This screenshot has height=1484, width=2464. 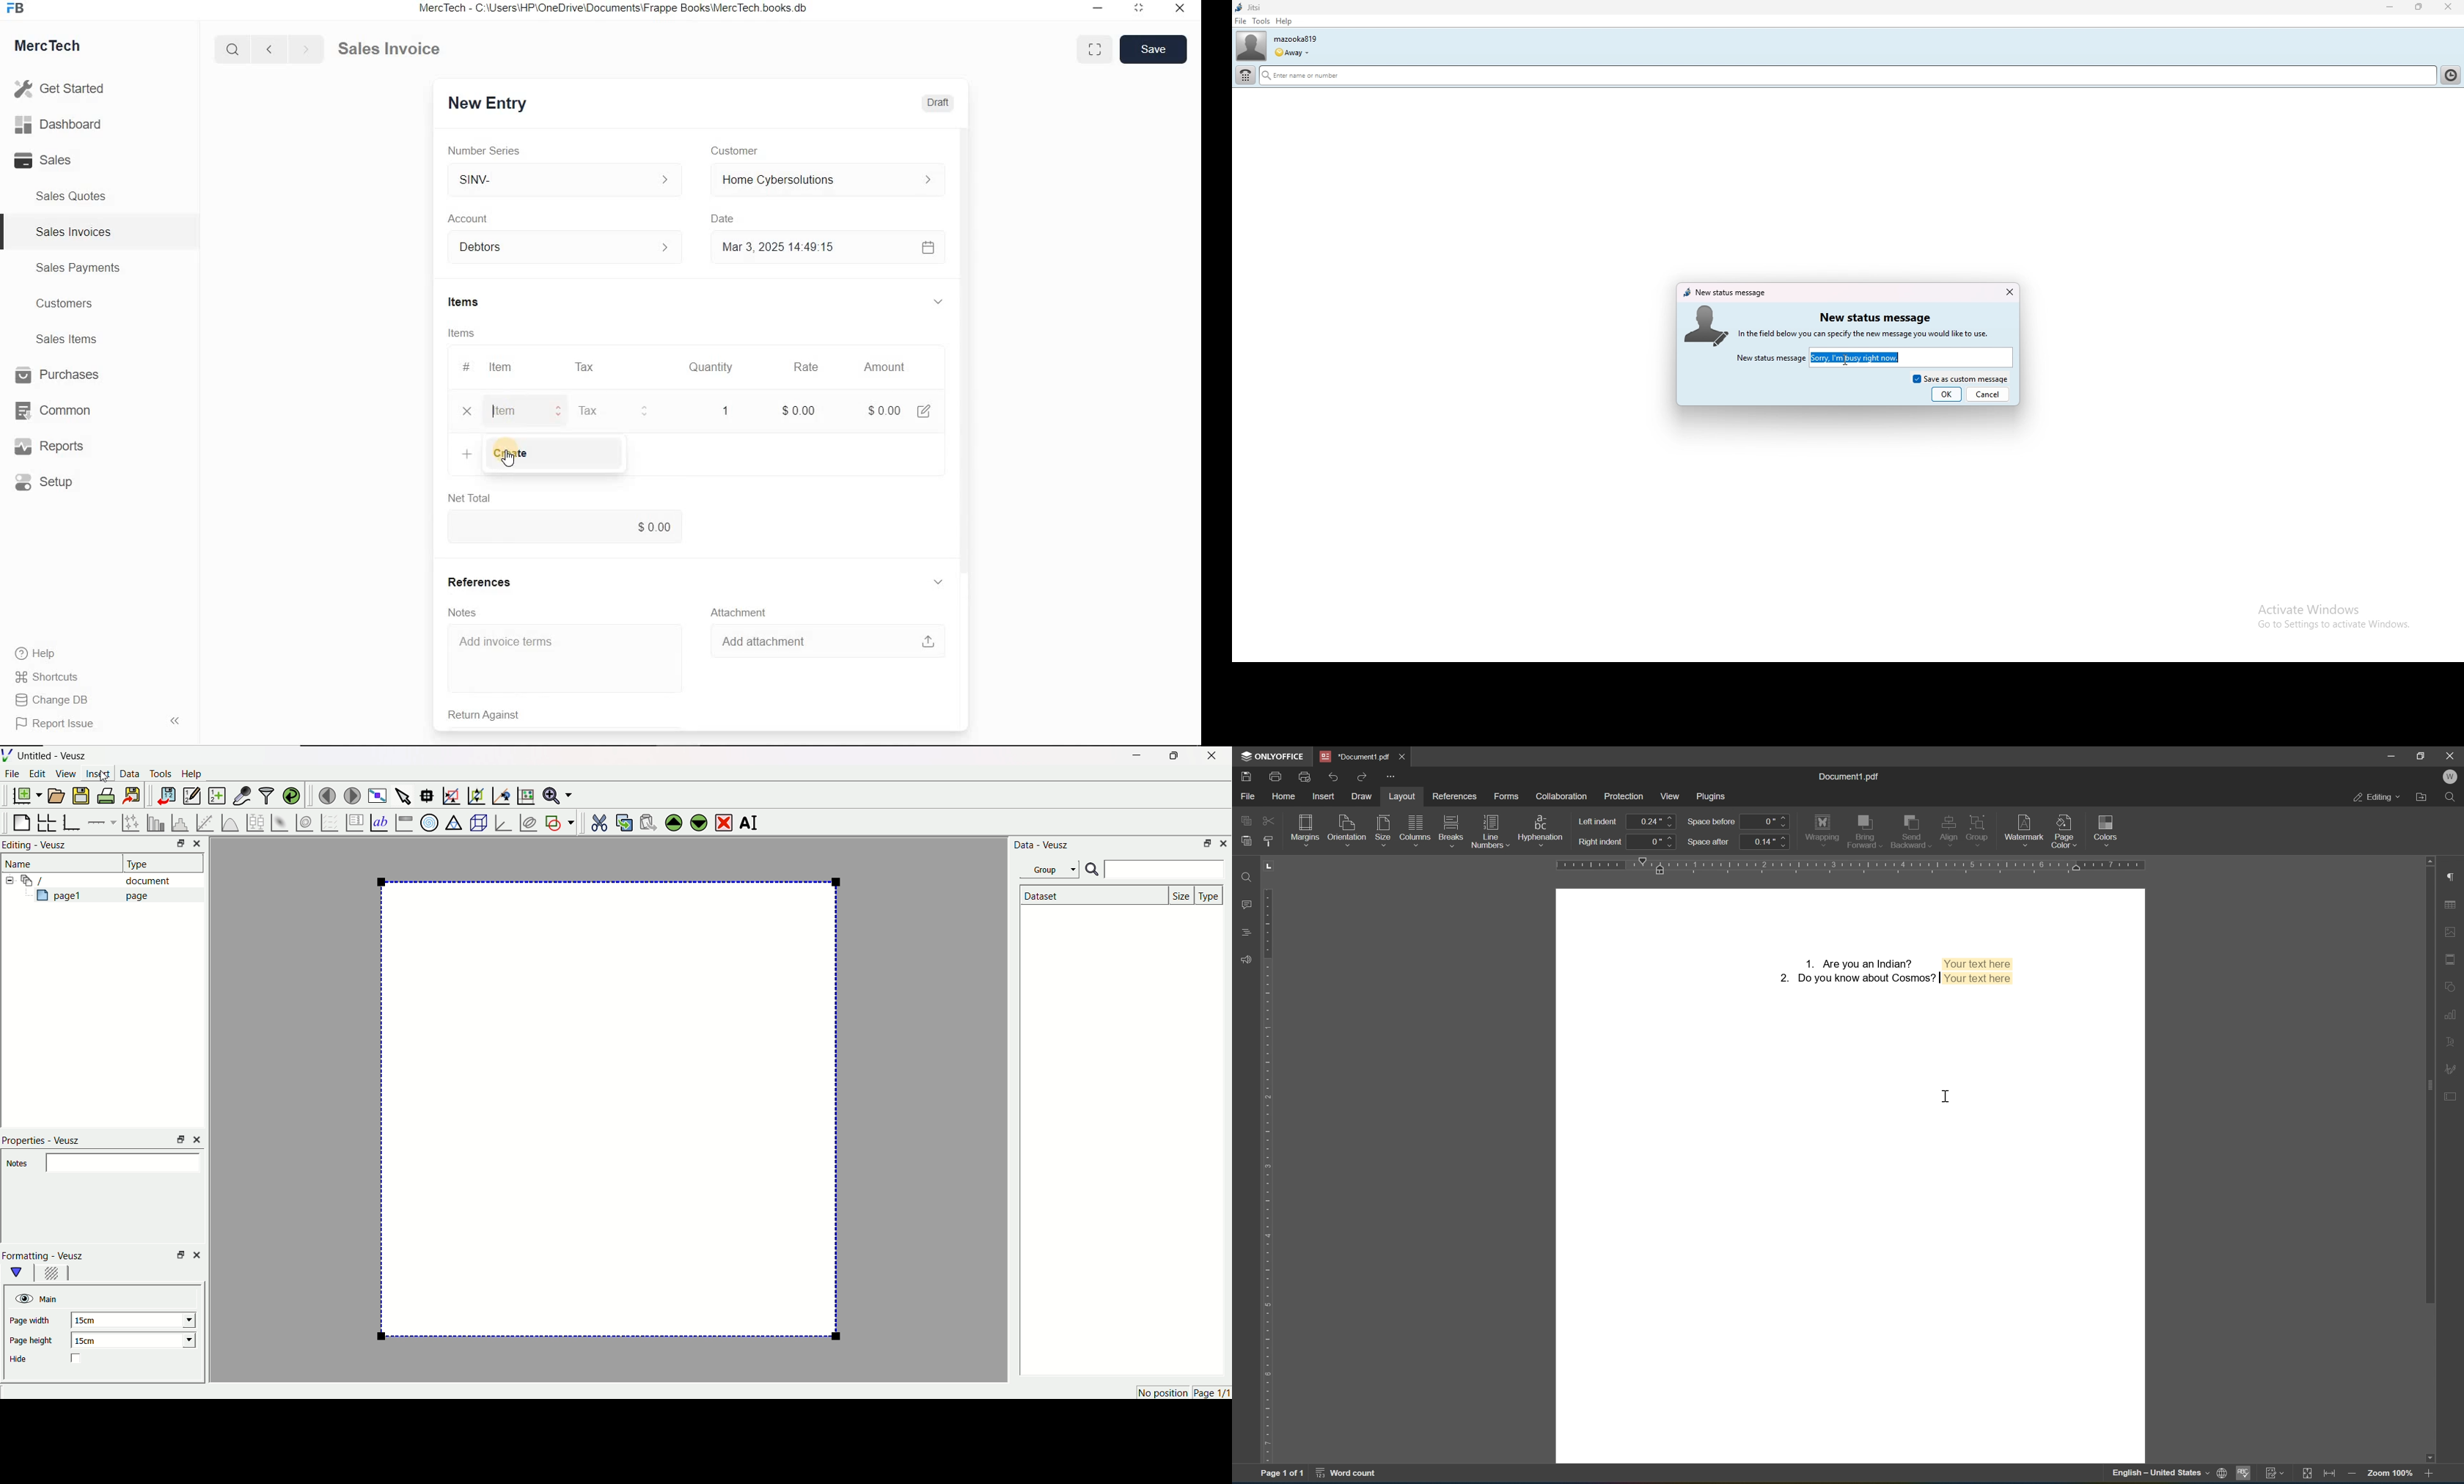 What do you see at coordinates (827, 180) in the screenshot?
I see `Home Cyber Solutions` at bounding box center [827, 180].